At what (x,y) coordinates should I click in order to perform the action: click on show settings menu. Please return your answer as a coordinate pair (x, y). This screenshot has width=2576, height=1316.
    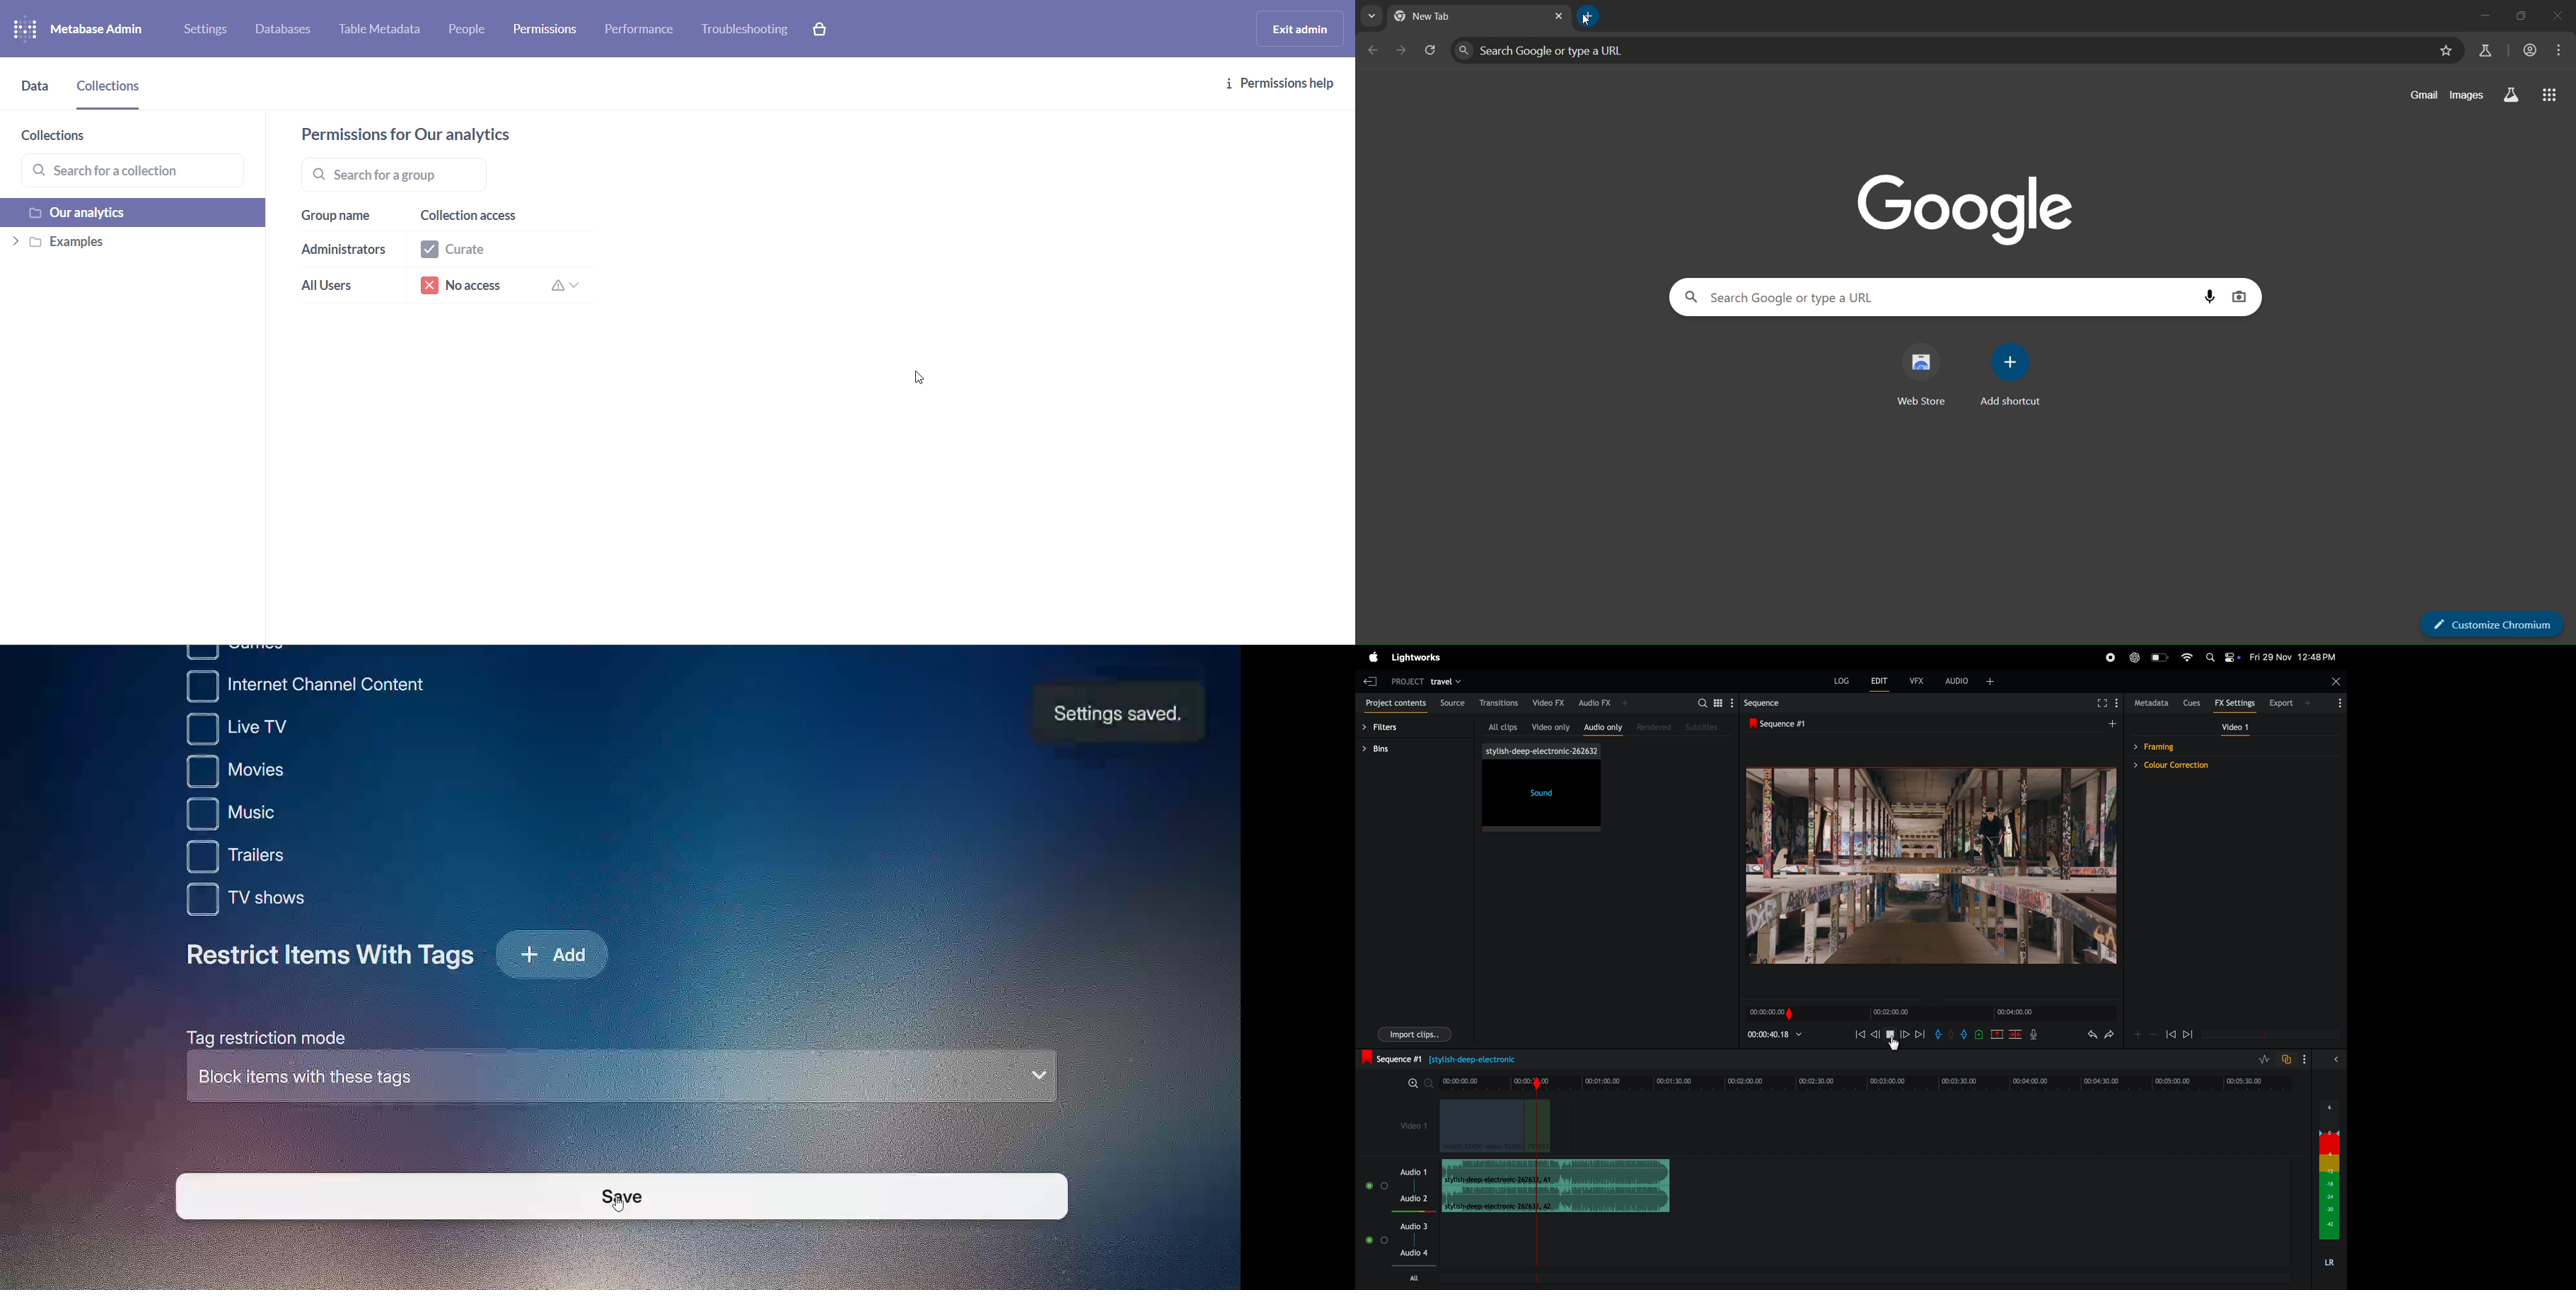
    Looking at the image, I should click on (1731, 702).